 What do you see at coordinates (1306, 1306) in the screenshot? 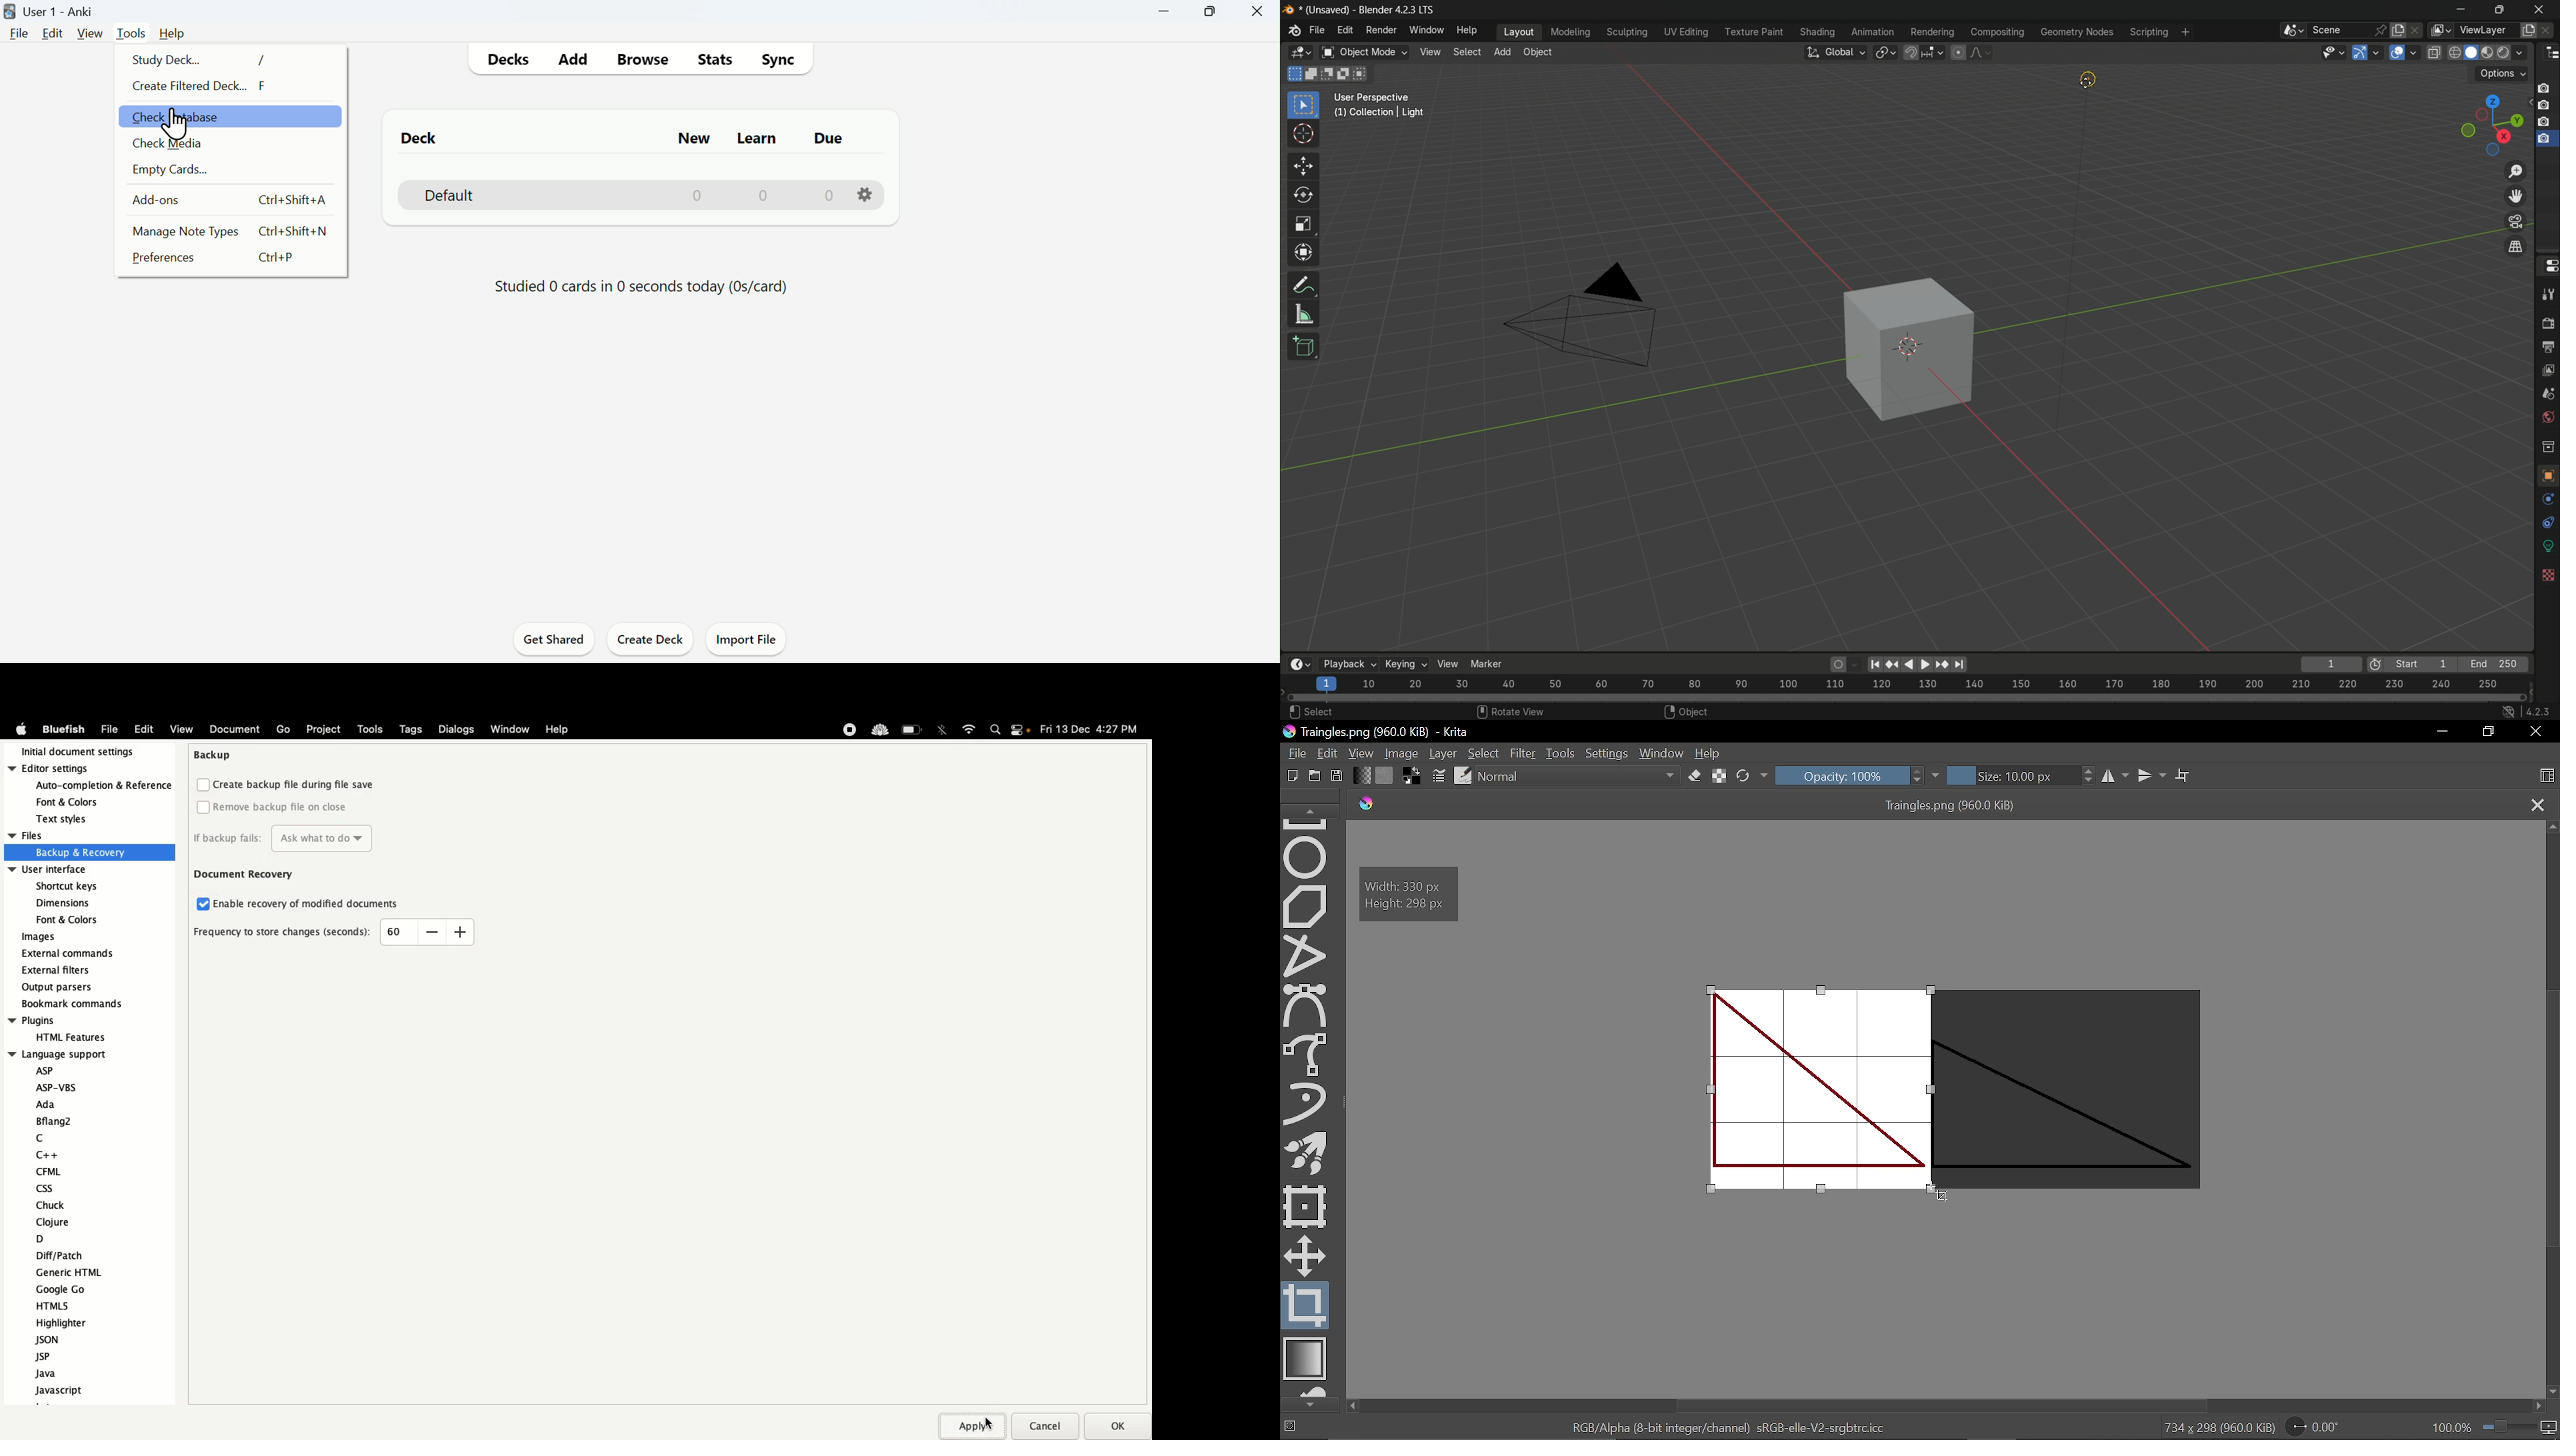
I see `Crop tool` at bounding box center [1306, 1306].